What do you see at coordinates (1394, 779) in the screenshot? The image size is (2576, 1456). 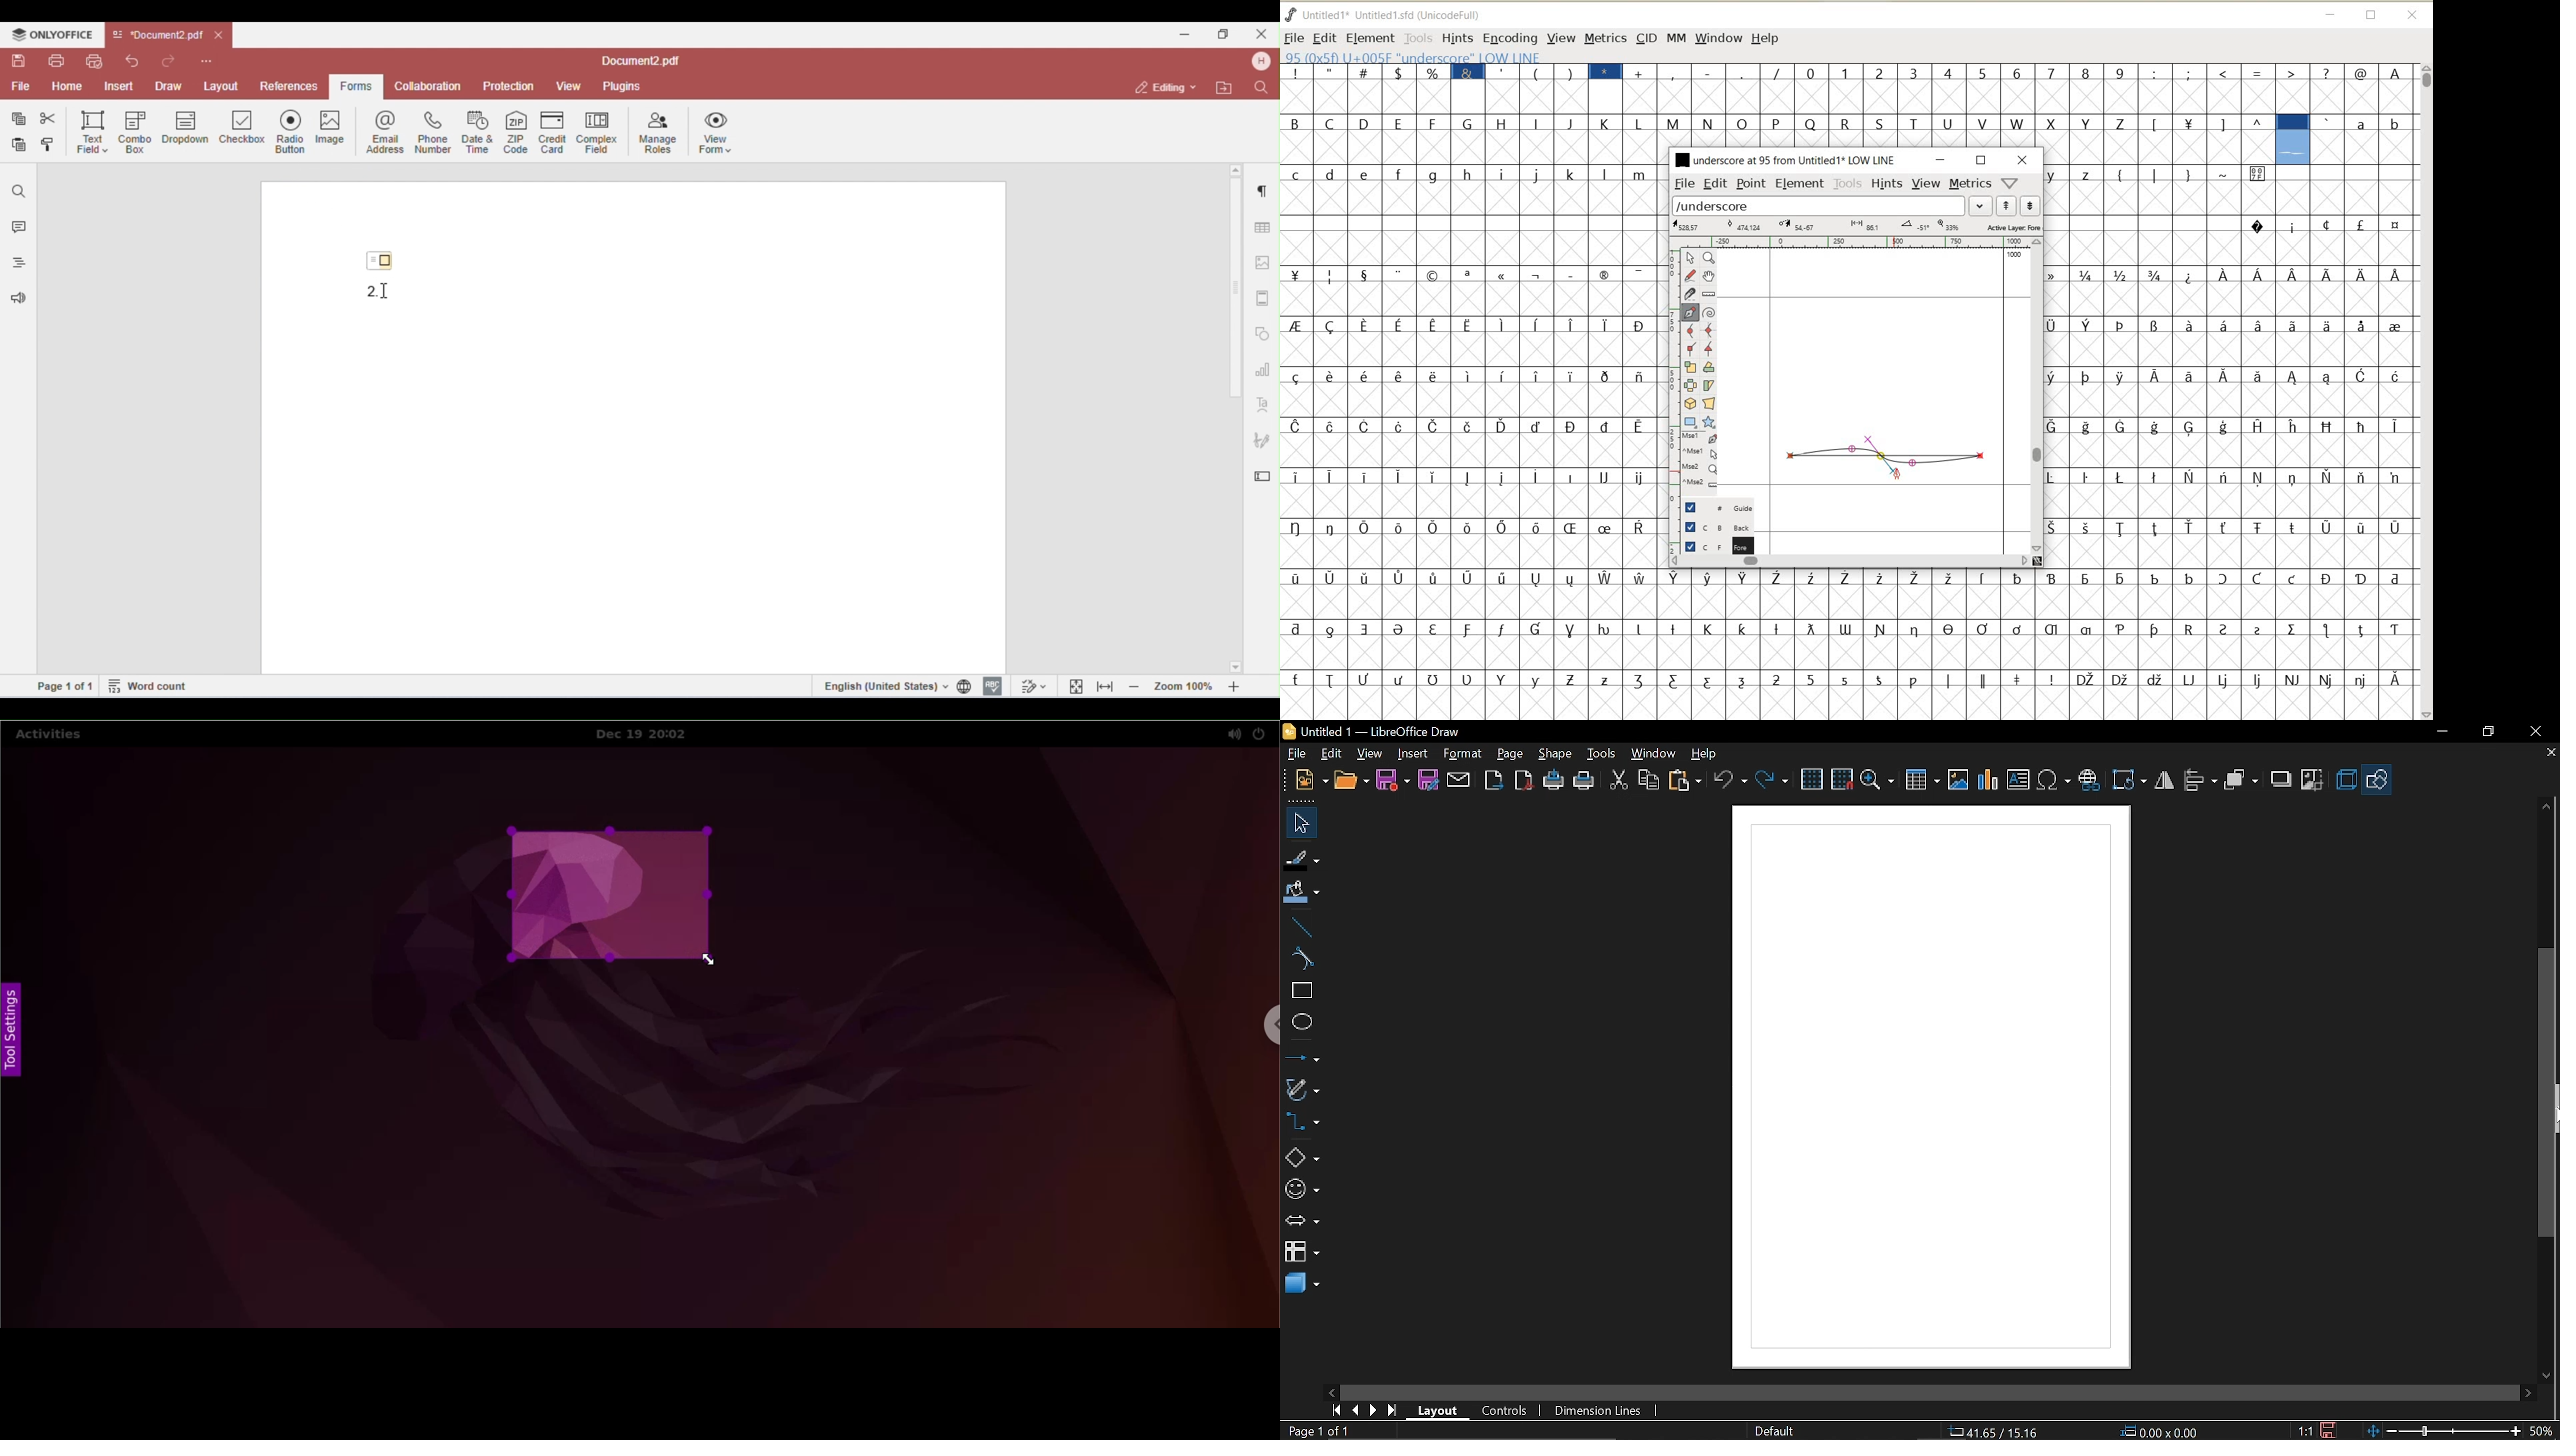 I see `save` at bounding box center [1394, 779].